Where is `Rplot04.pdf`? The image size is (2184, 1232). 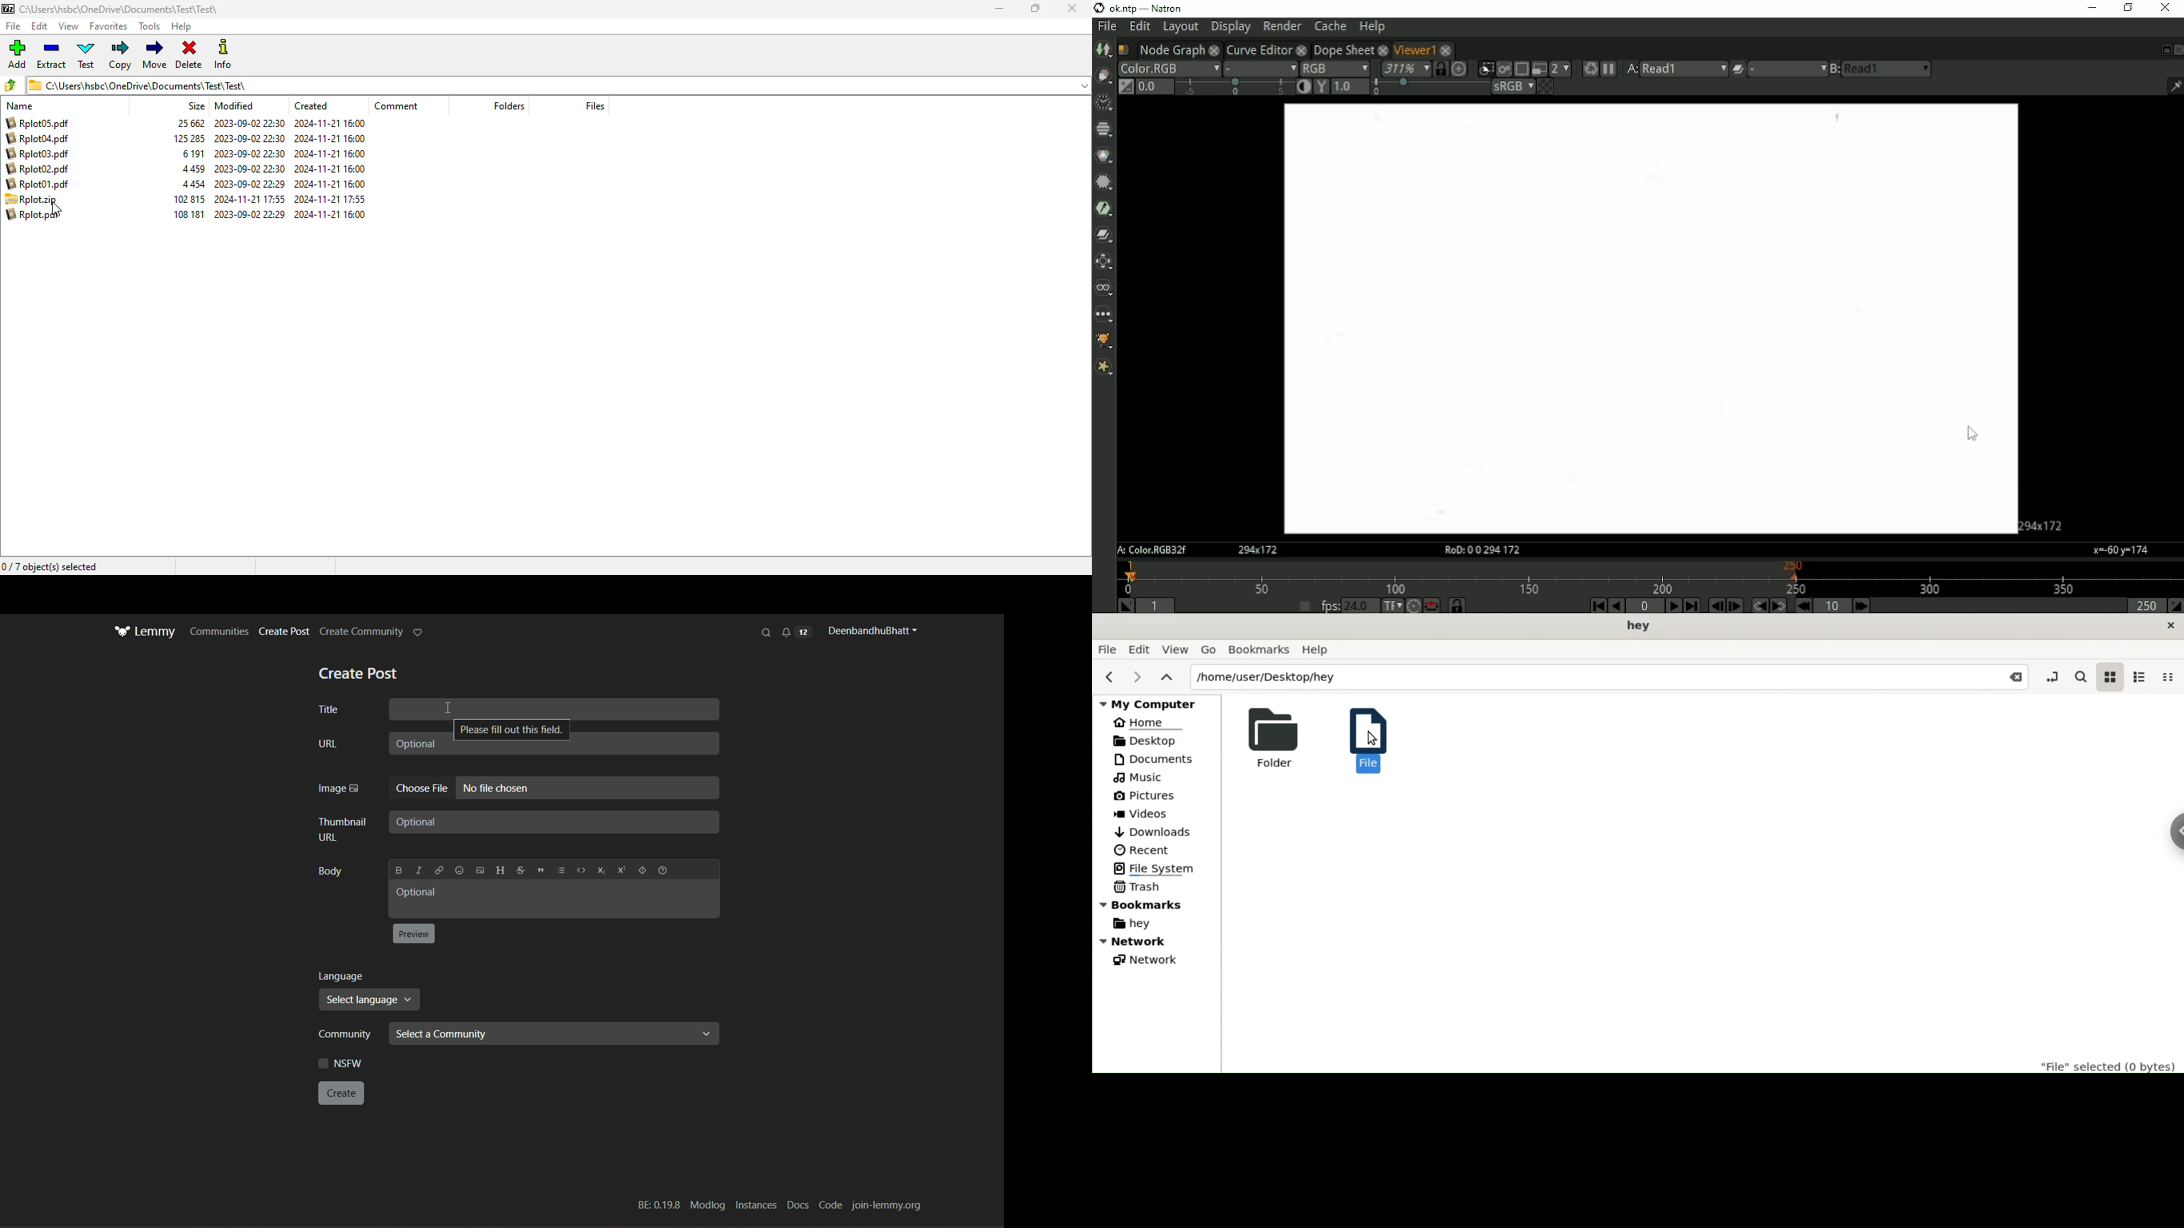
Rplot04.pdf is located at coordinates (44, 137).